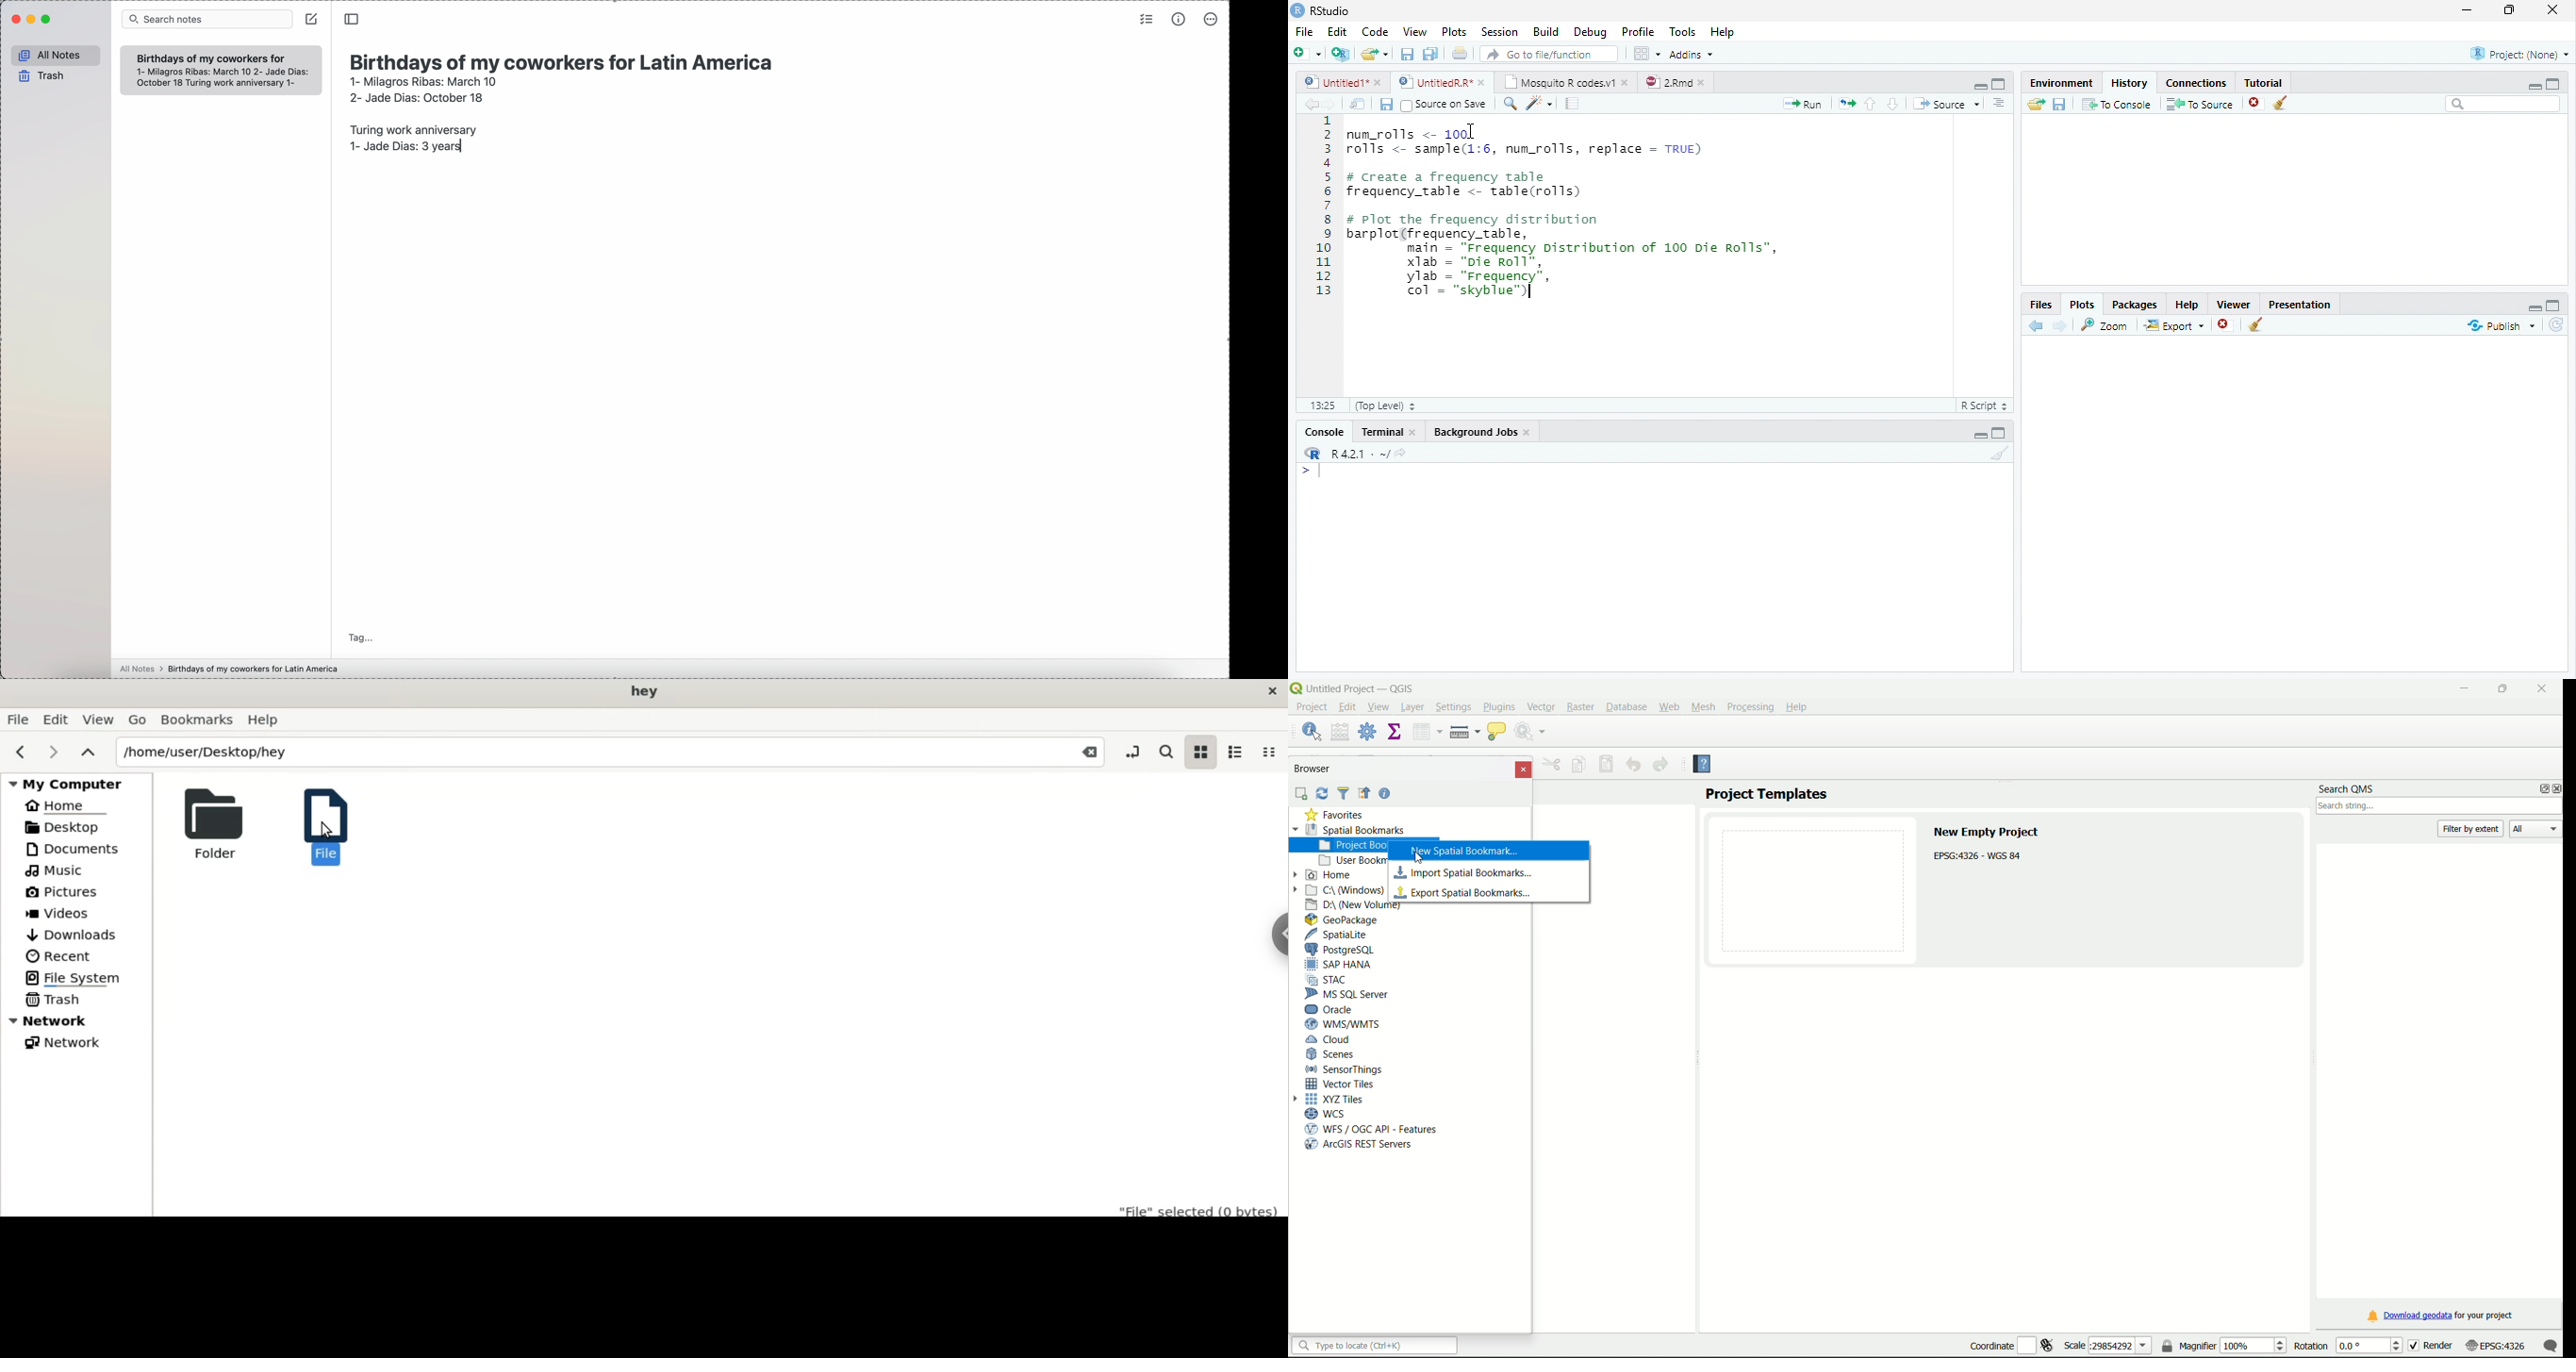 The image size is (2576, 1372). Describe the element at coordinates (2200, 104) in the screenshot. I see `To Source` at that location.